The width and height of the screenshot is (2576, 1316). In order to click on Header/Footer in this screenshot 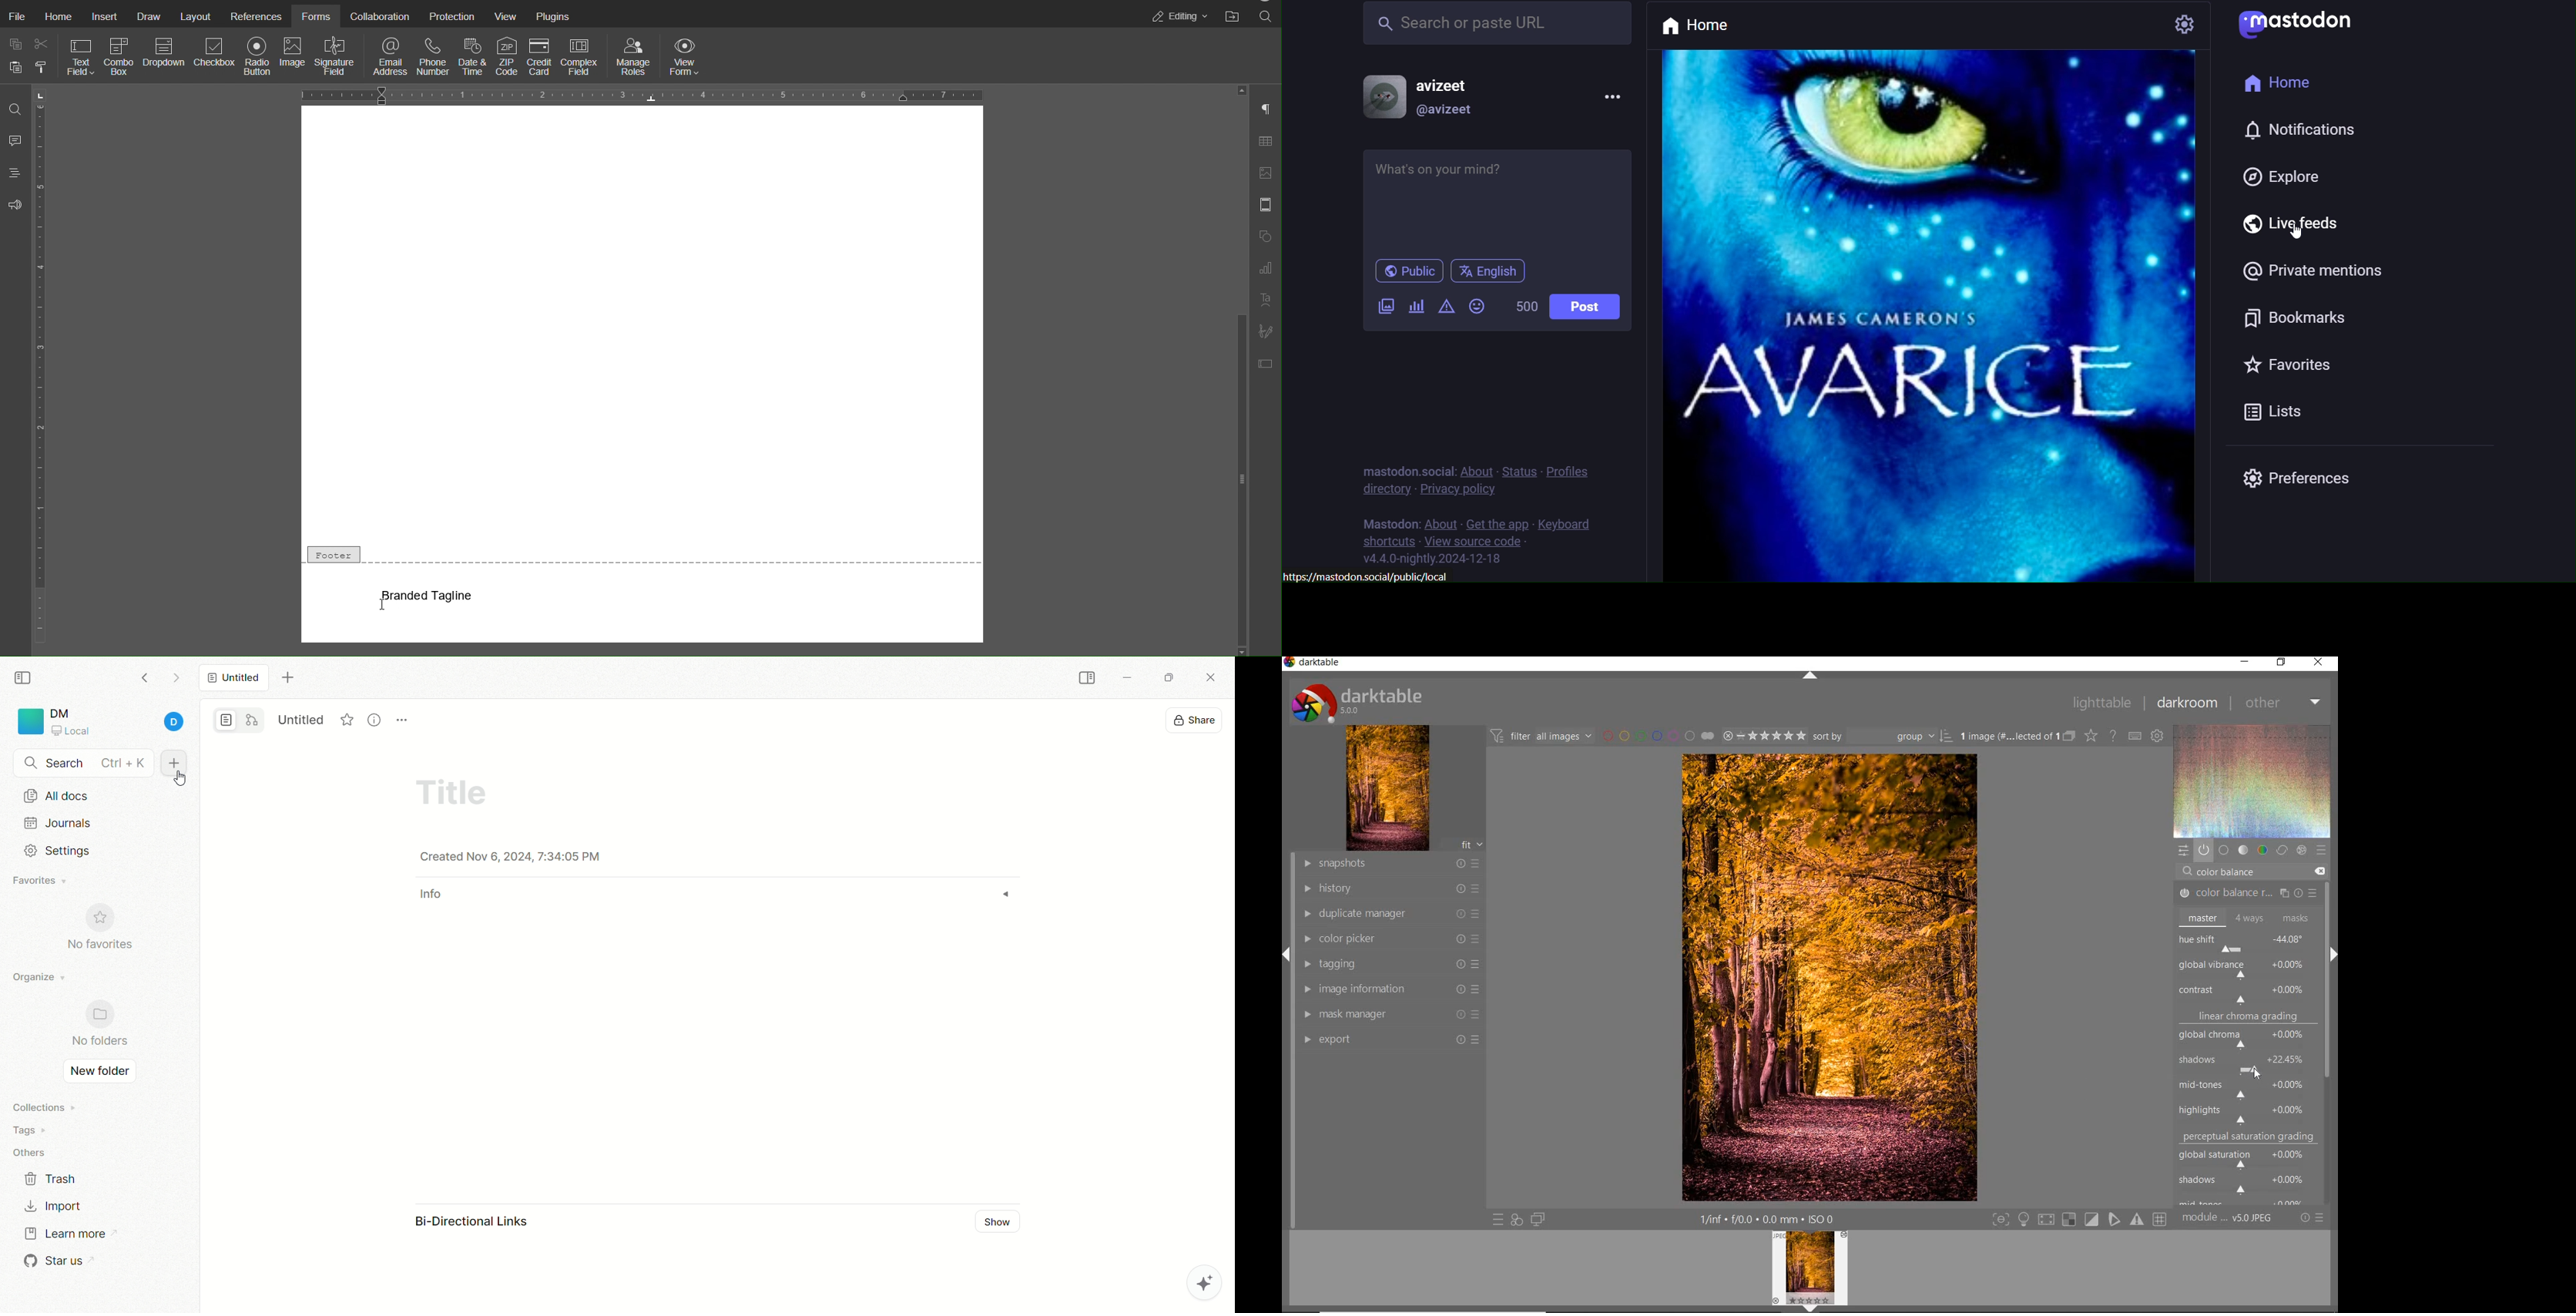, I will do `click(1266, 205)`.